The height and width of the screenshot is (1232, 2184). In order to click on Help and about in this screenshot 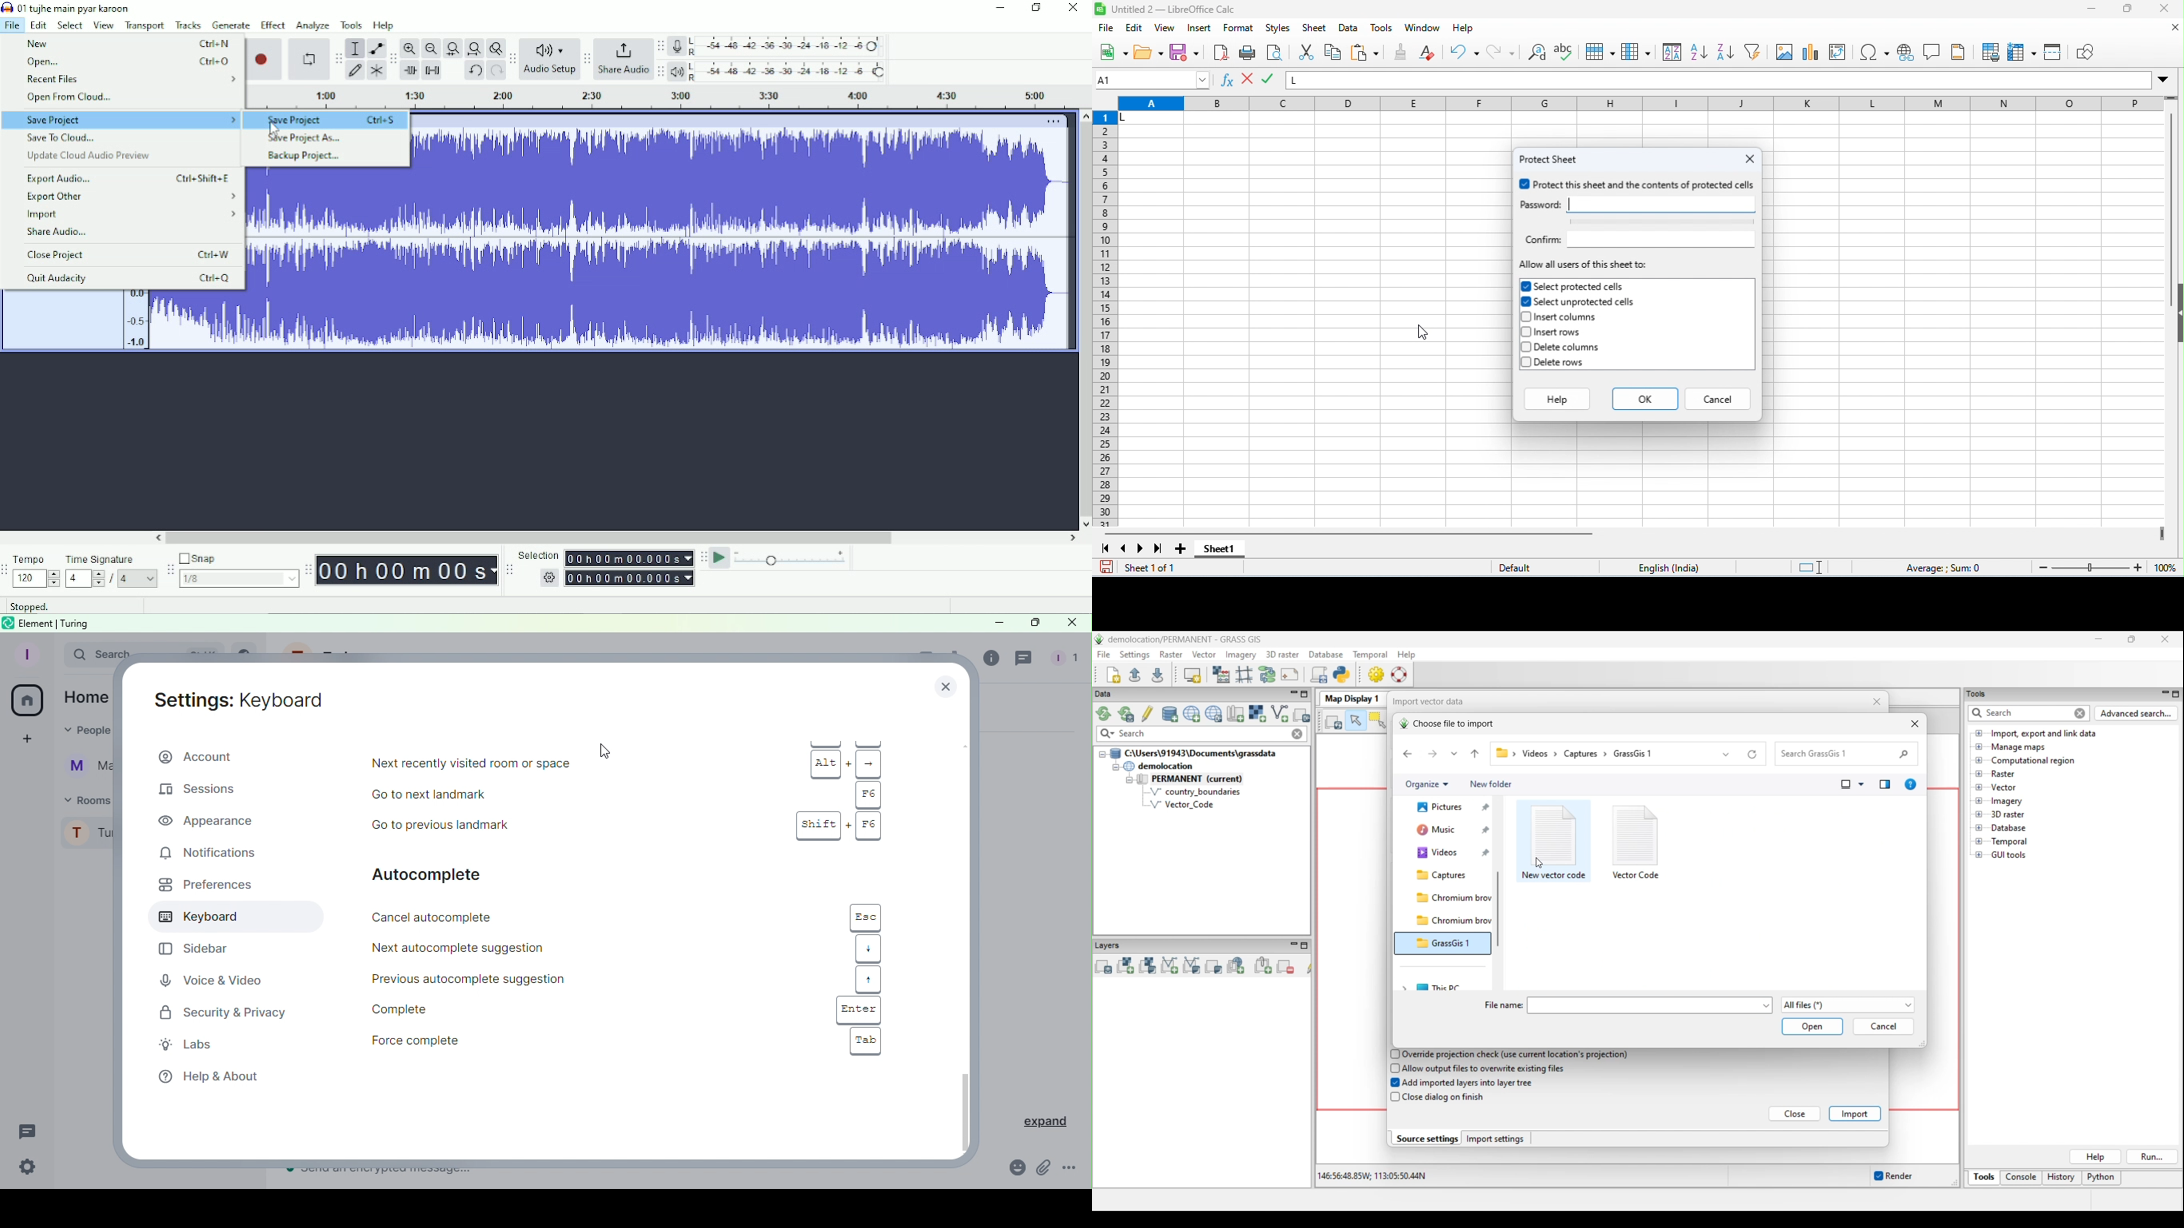, I will do `click(206, 1078)`.